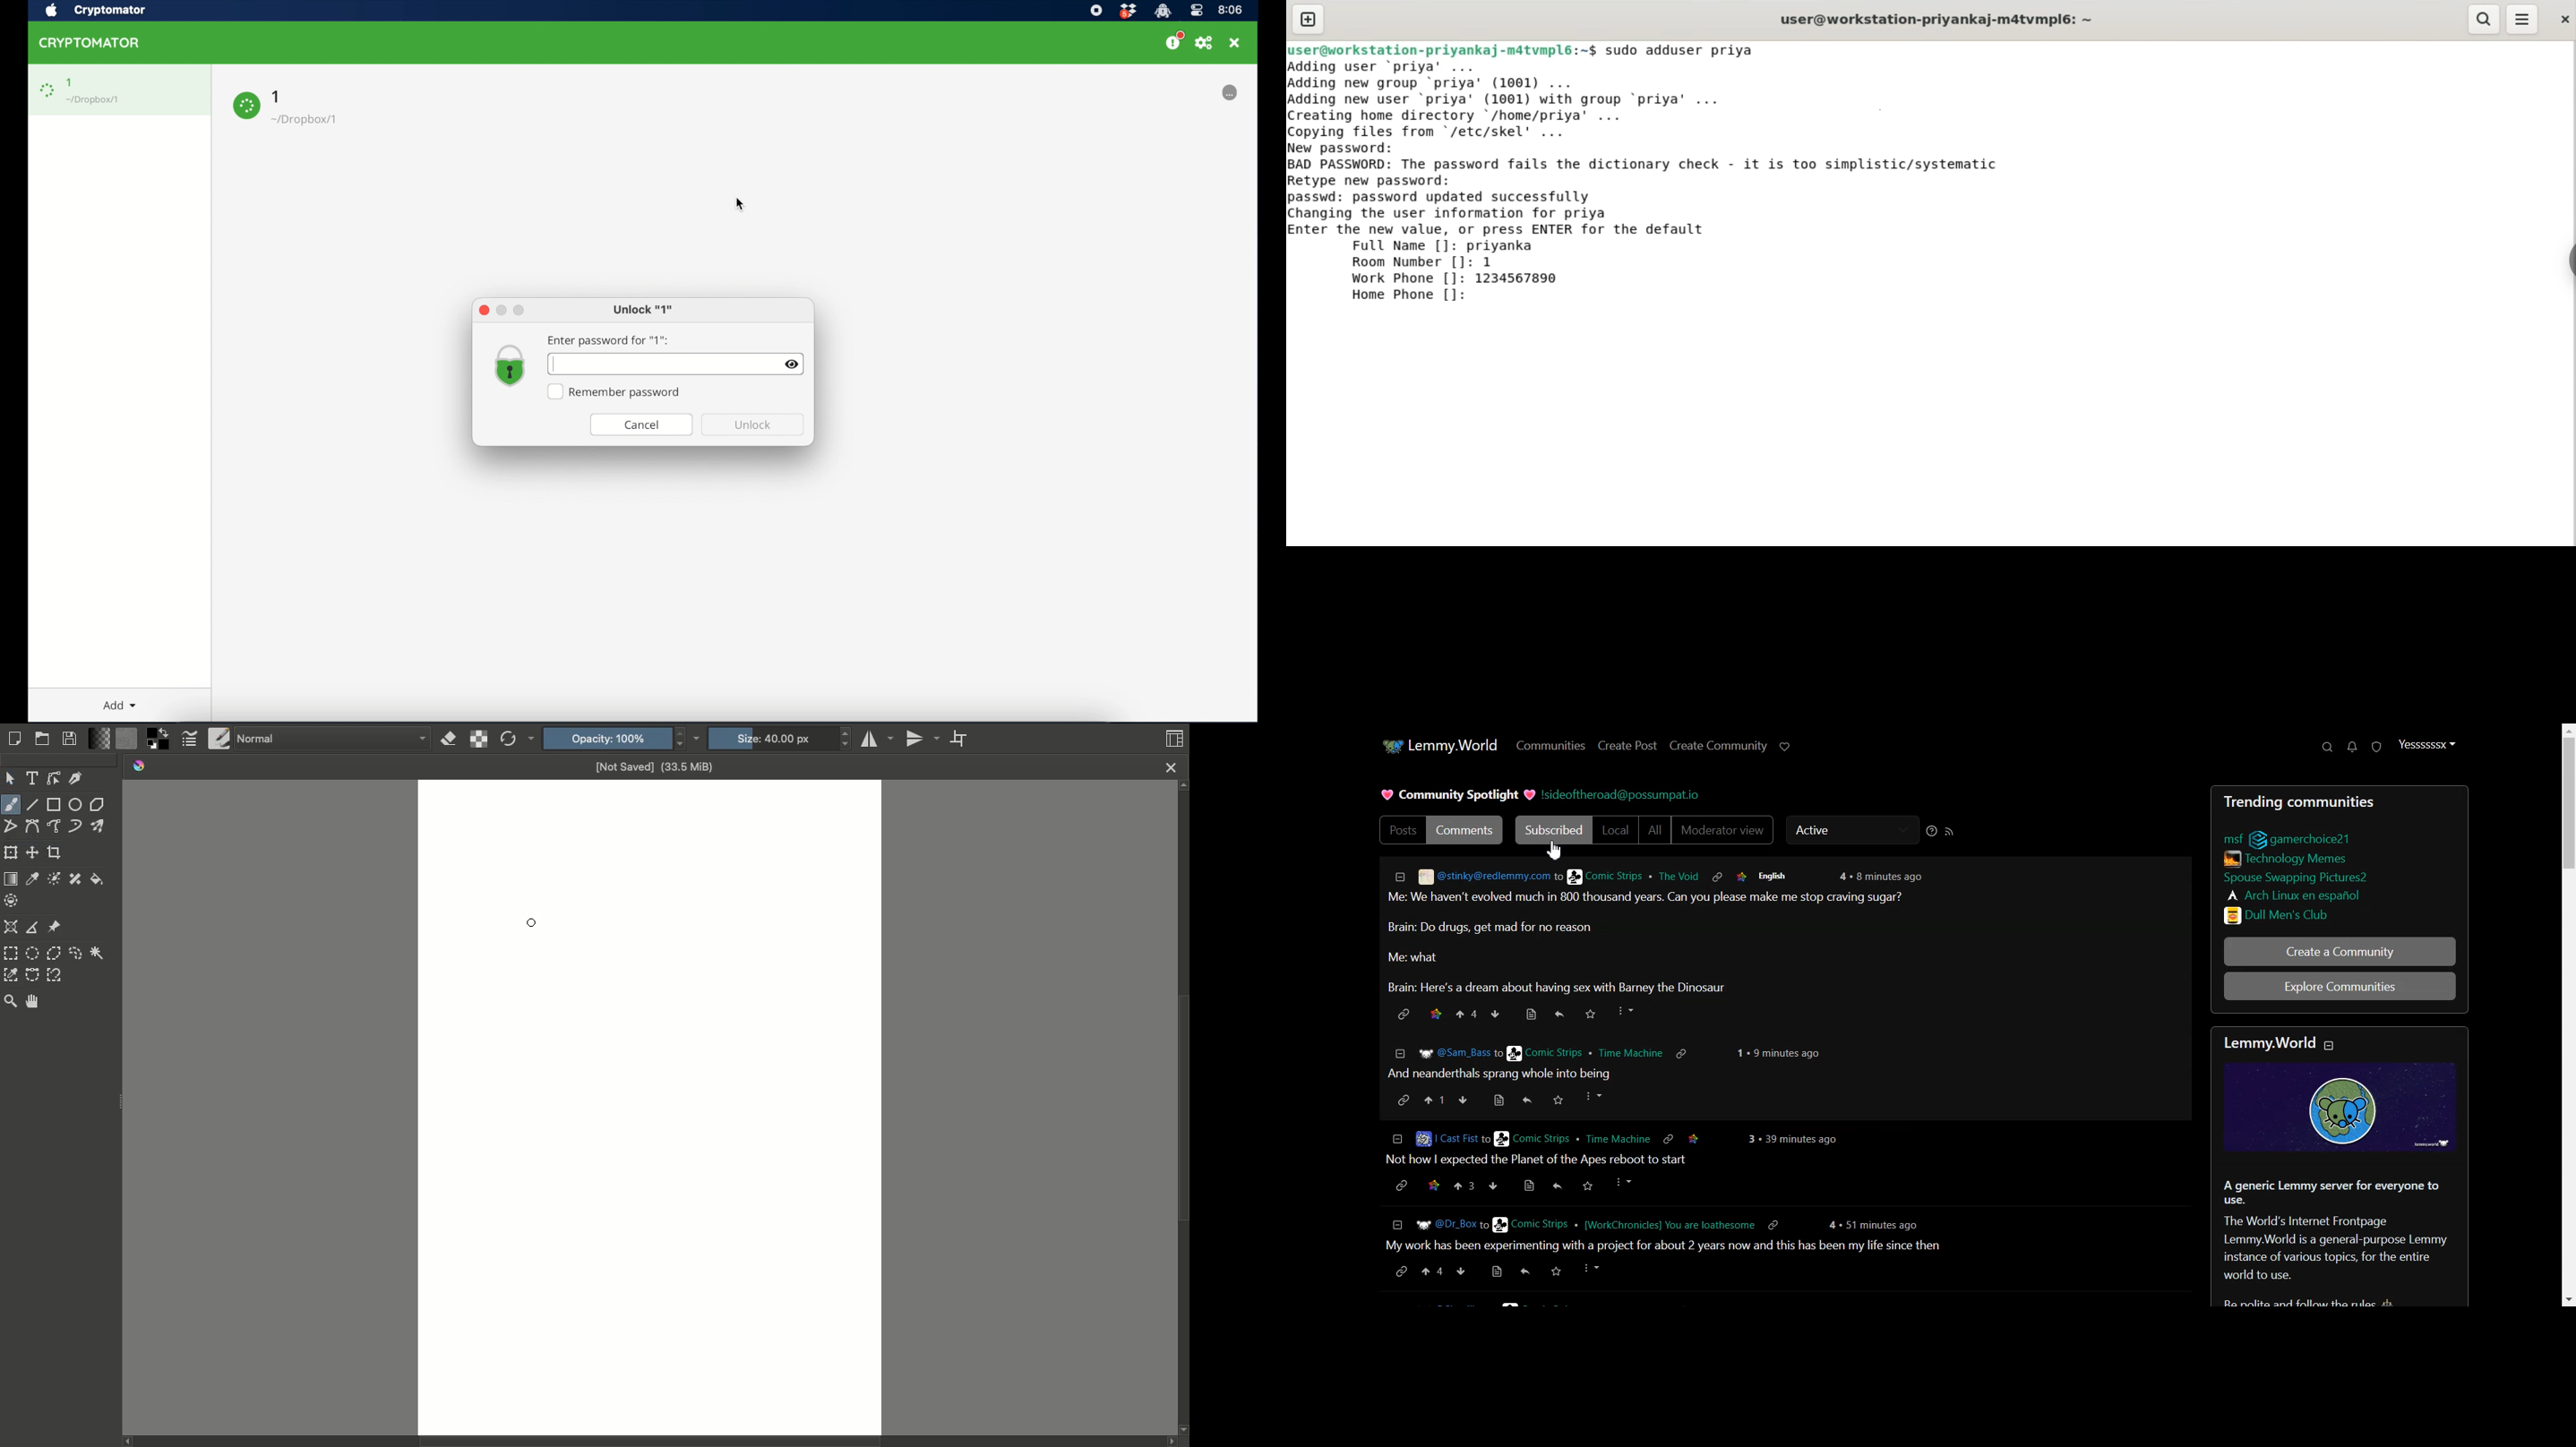  What do you see at coordinates (478, 739) in the screenshot?
I see `Preserve alpha` at bounding box center [478, 739].